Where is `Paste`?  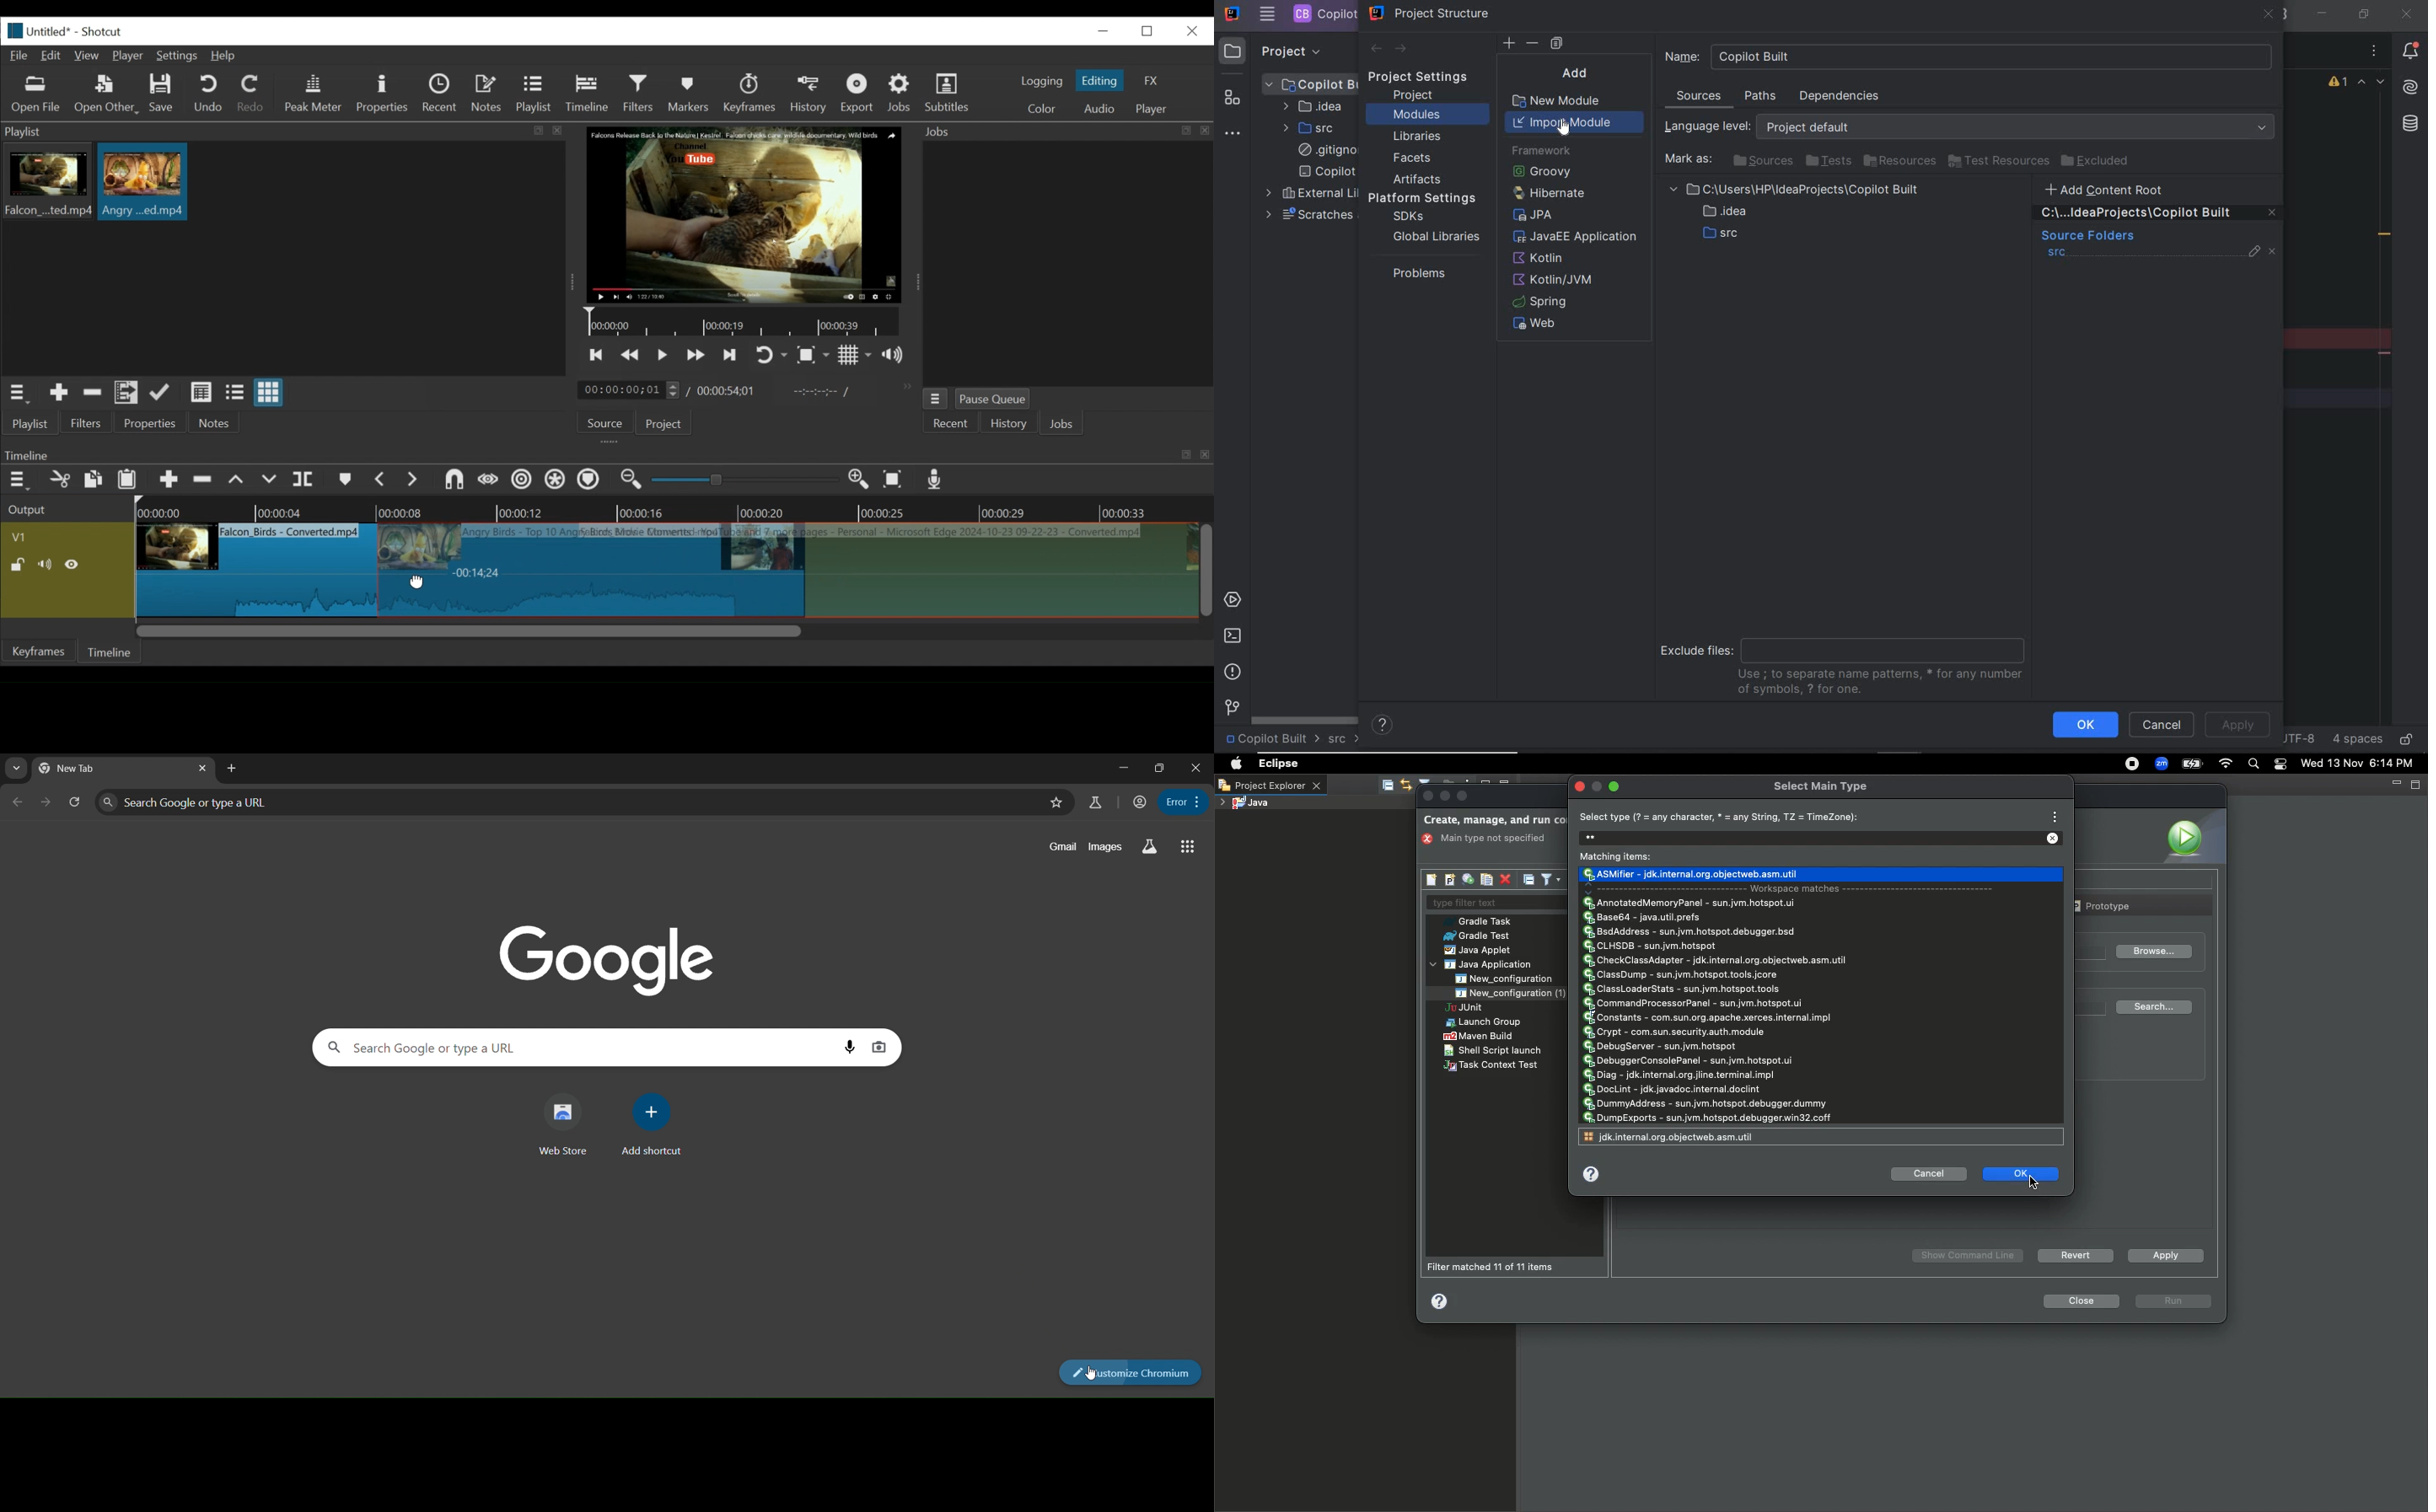 Paste is located at coordinates (132, 481).